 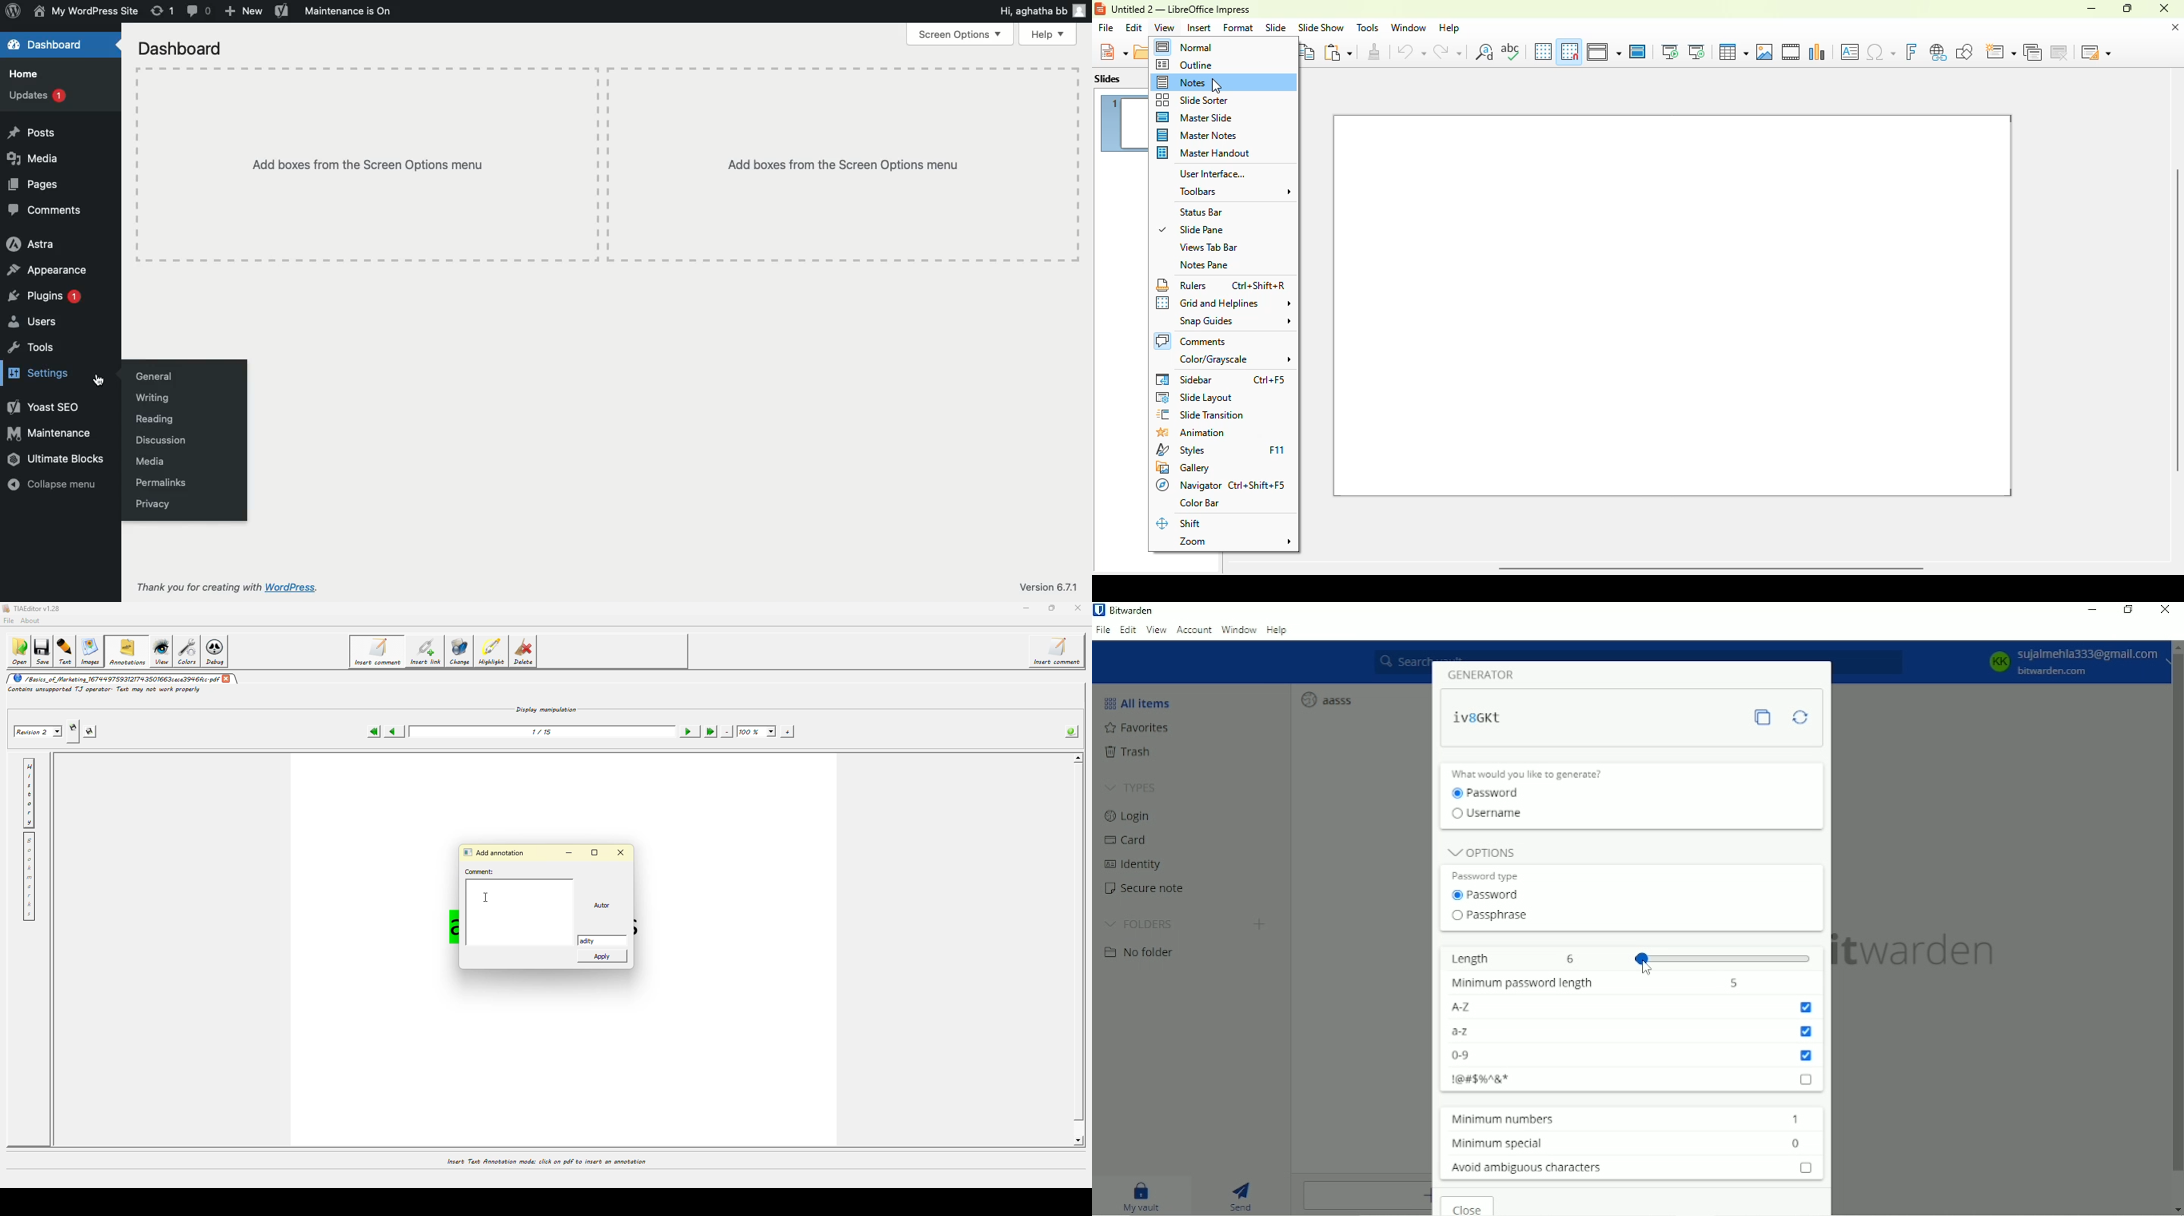 I want to click on table, so click(x=1734, y=52).